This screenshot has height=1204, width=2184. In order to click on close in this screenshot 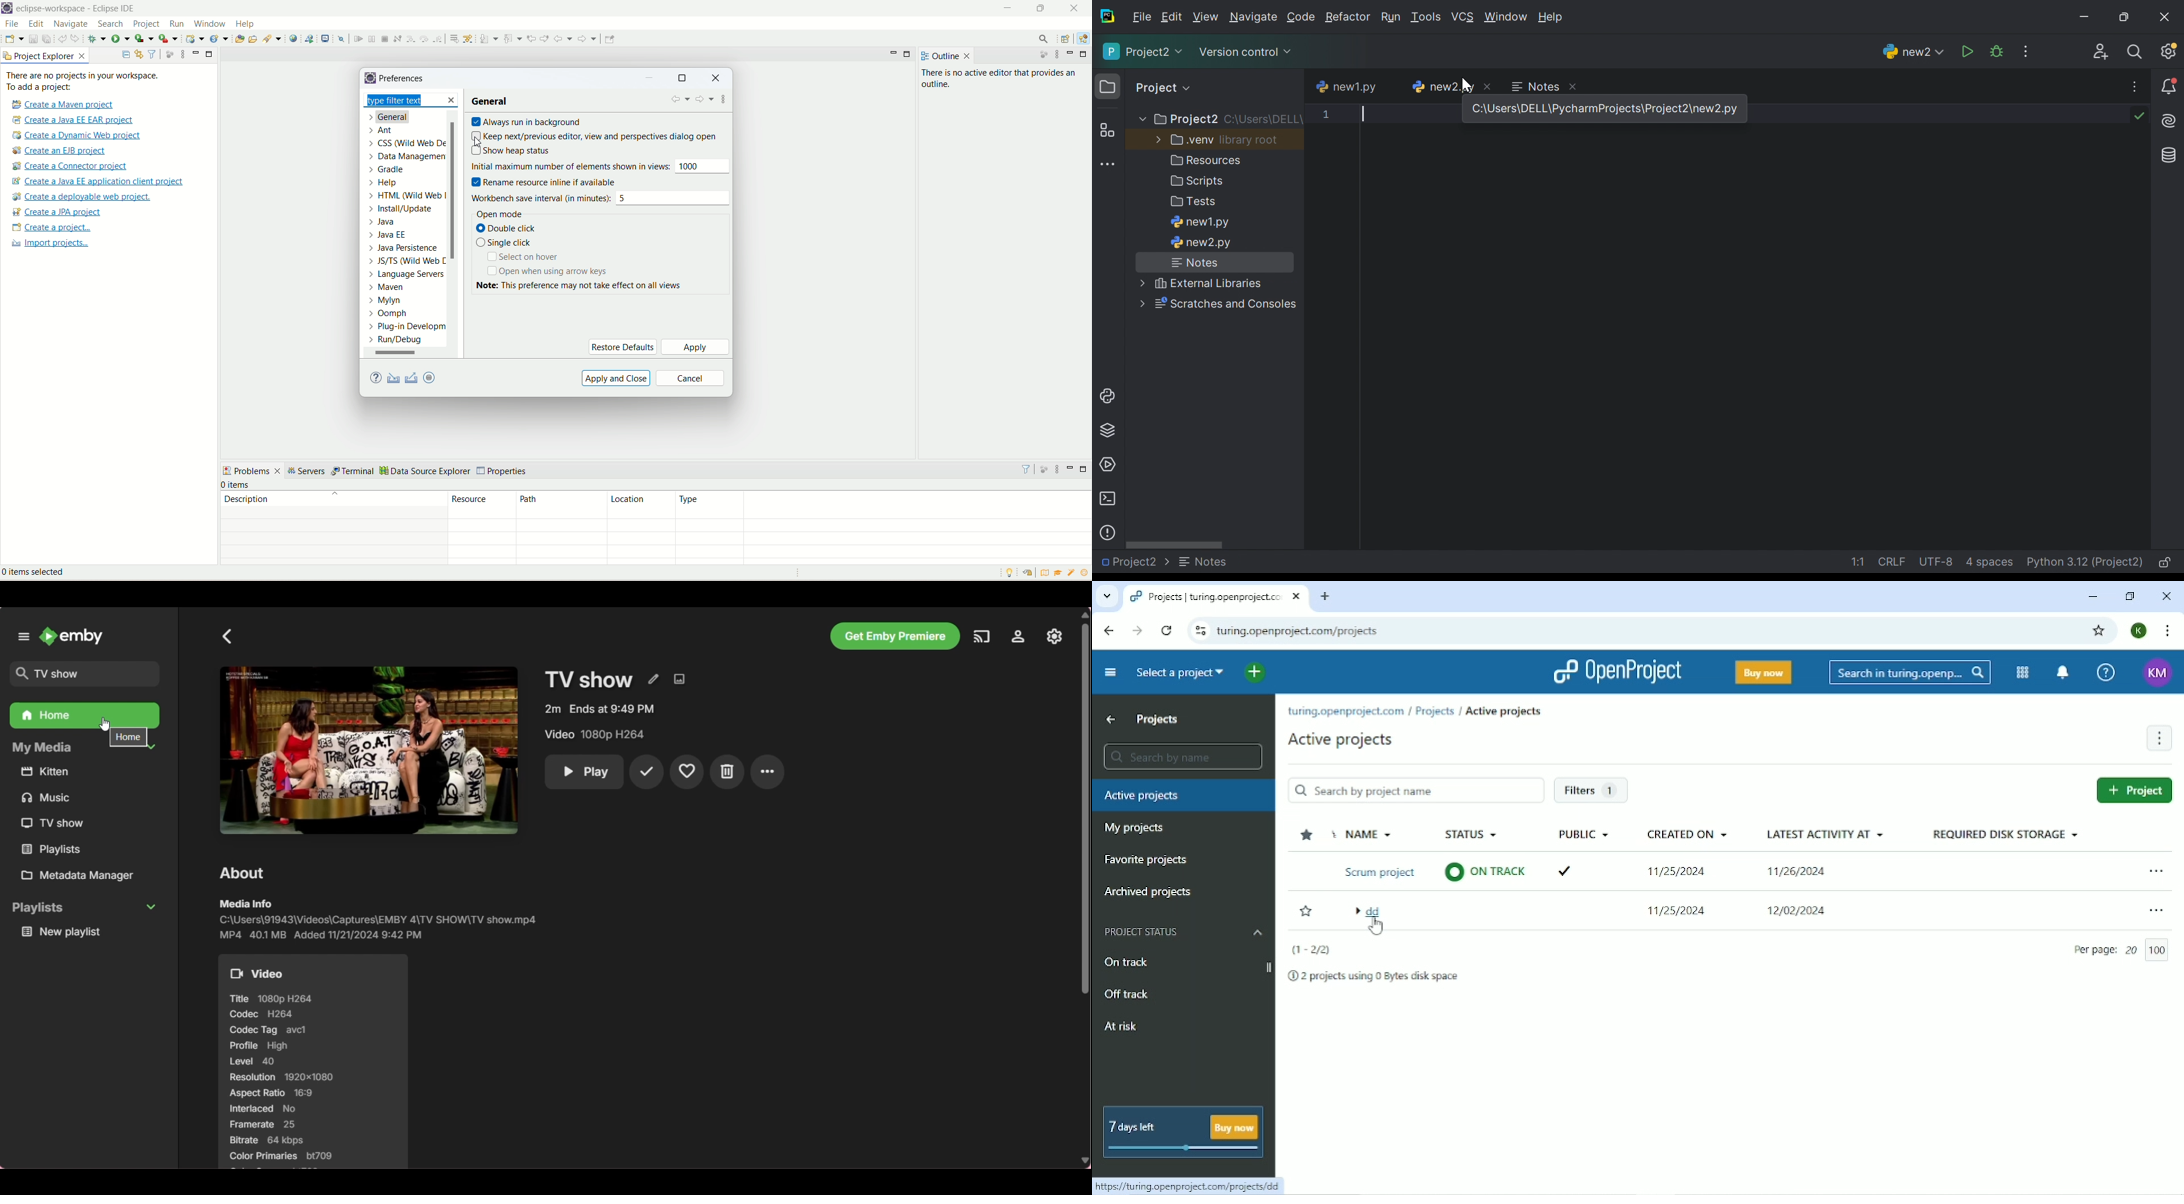, I will do `click(967, 56)`.